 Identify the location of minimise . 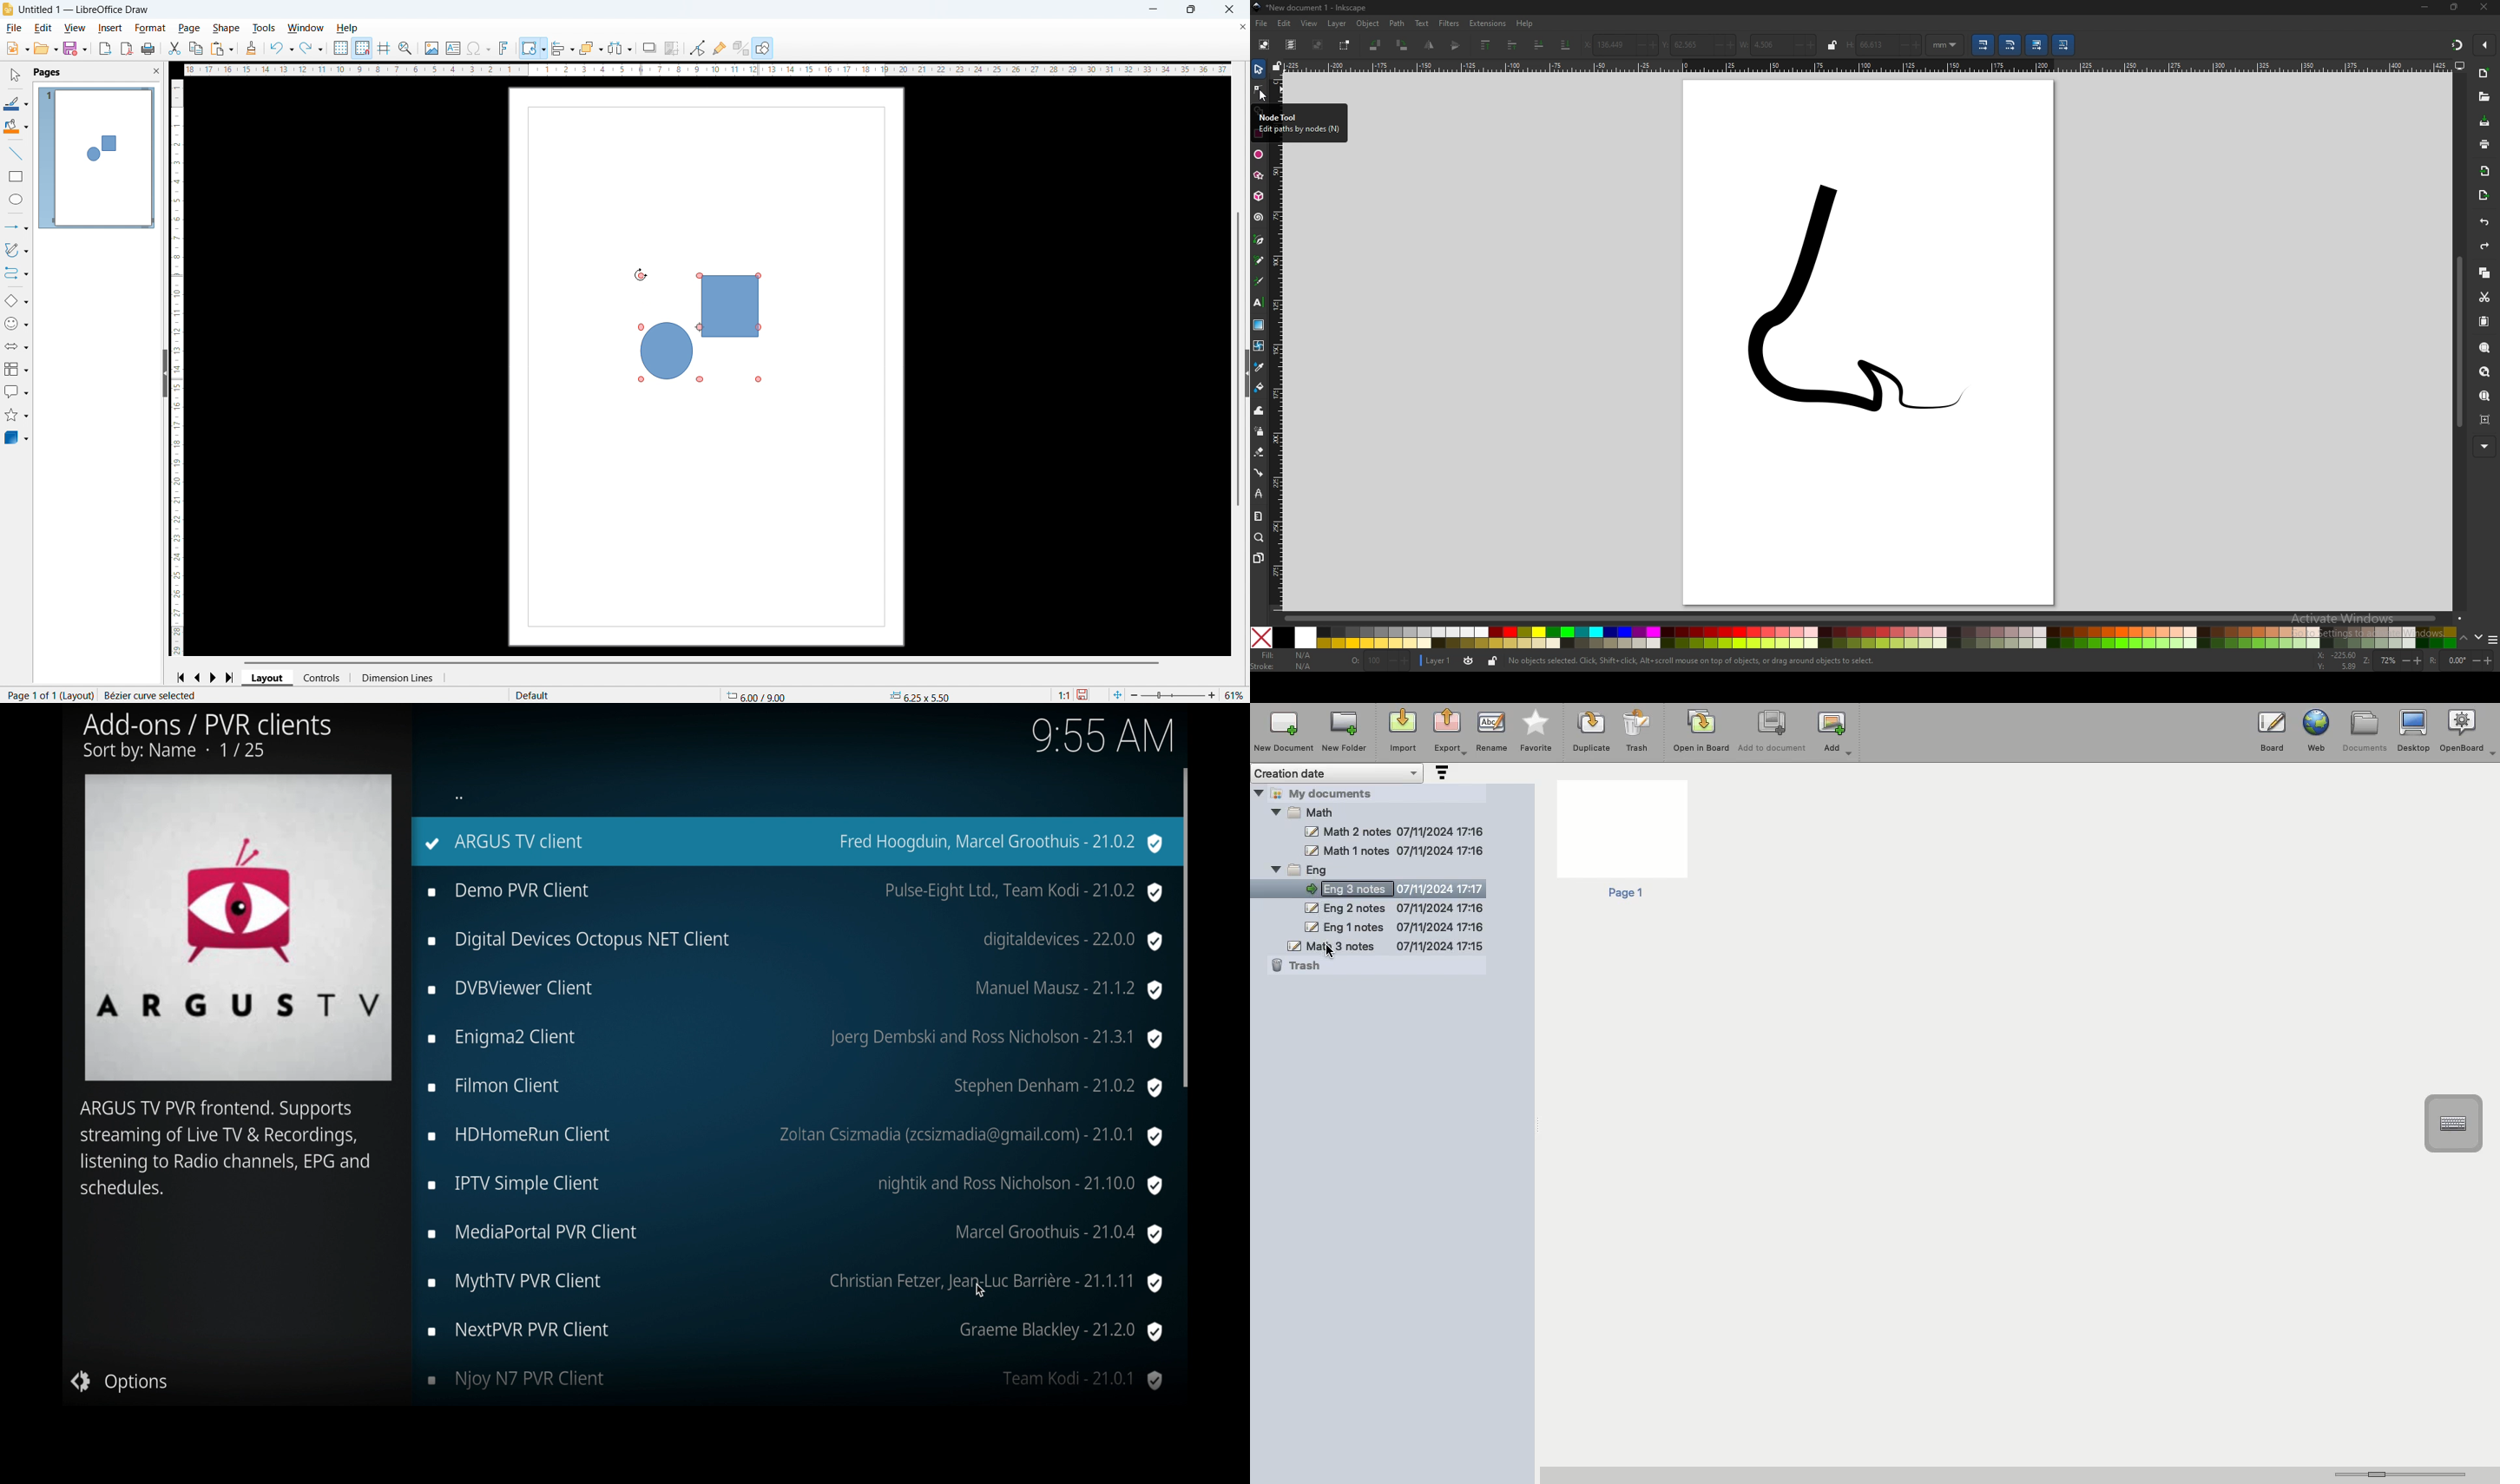
(1152, 10).